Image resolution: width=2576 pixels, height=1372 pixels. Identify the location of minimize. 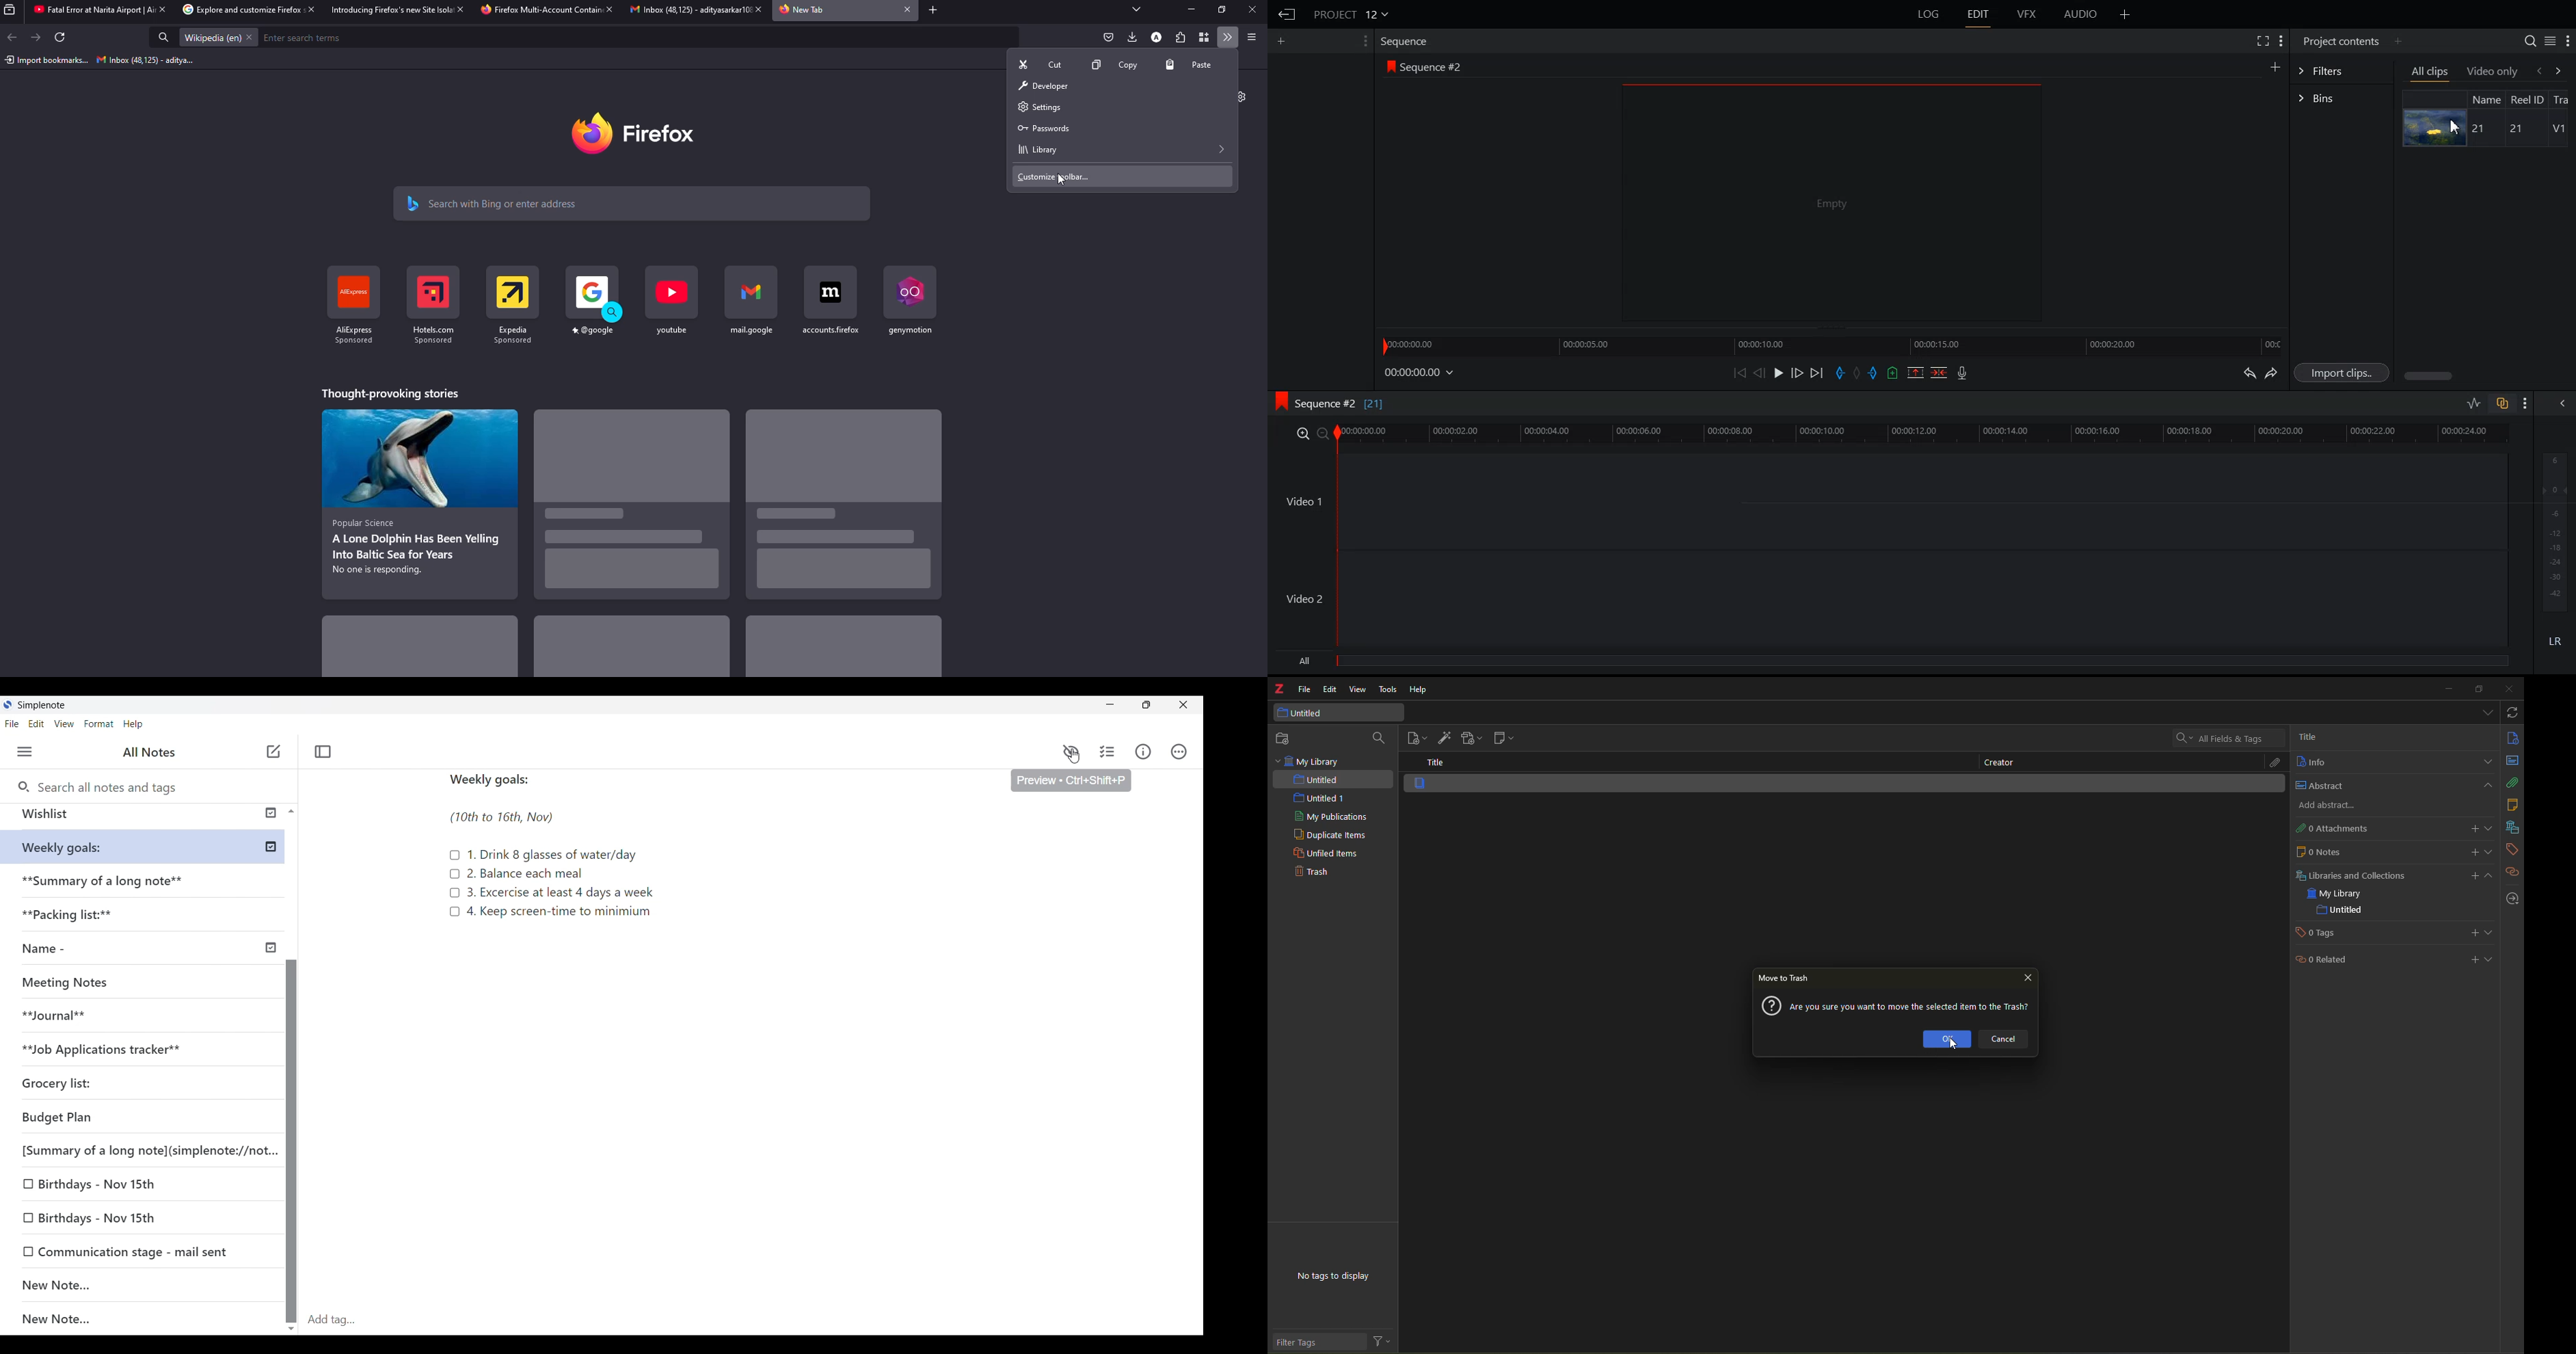
(1119, 707).